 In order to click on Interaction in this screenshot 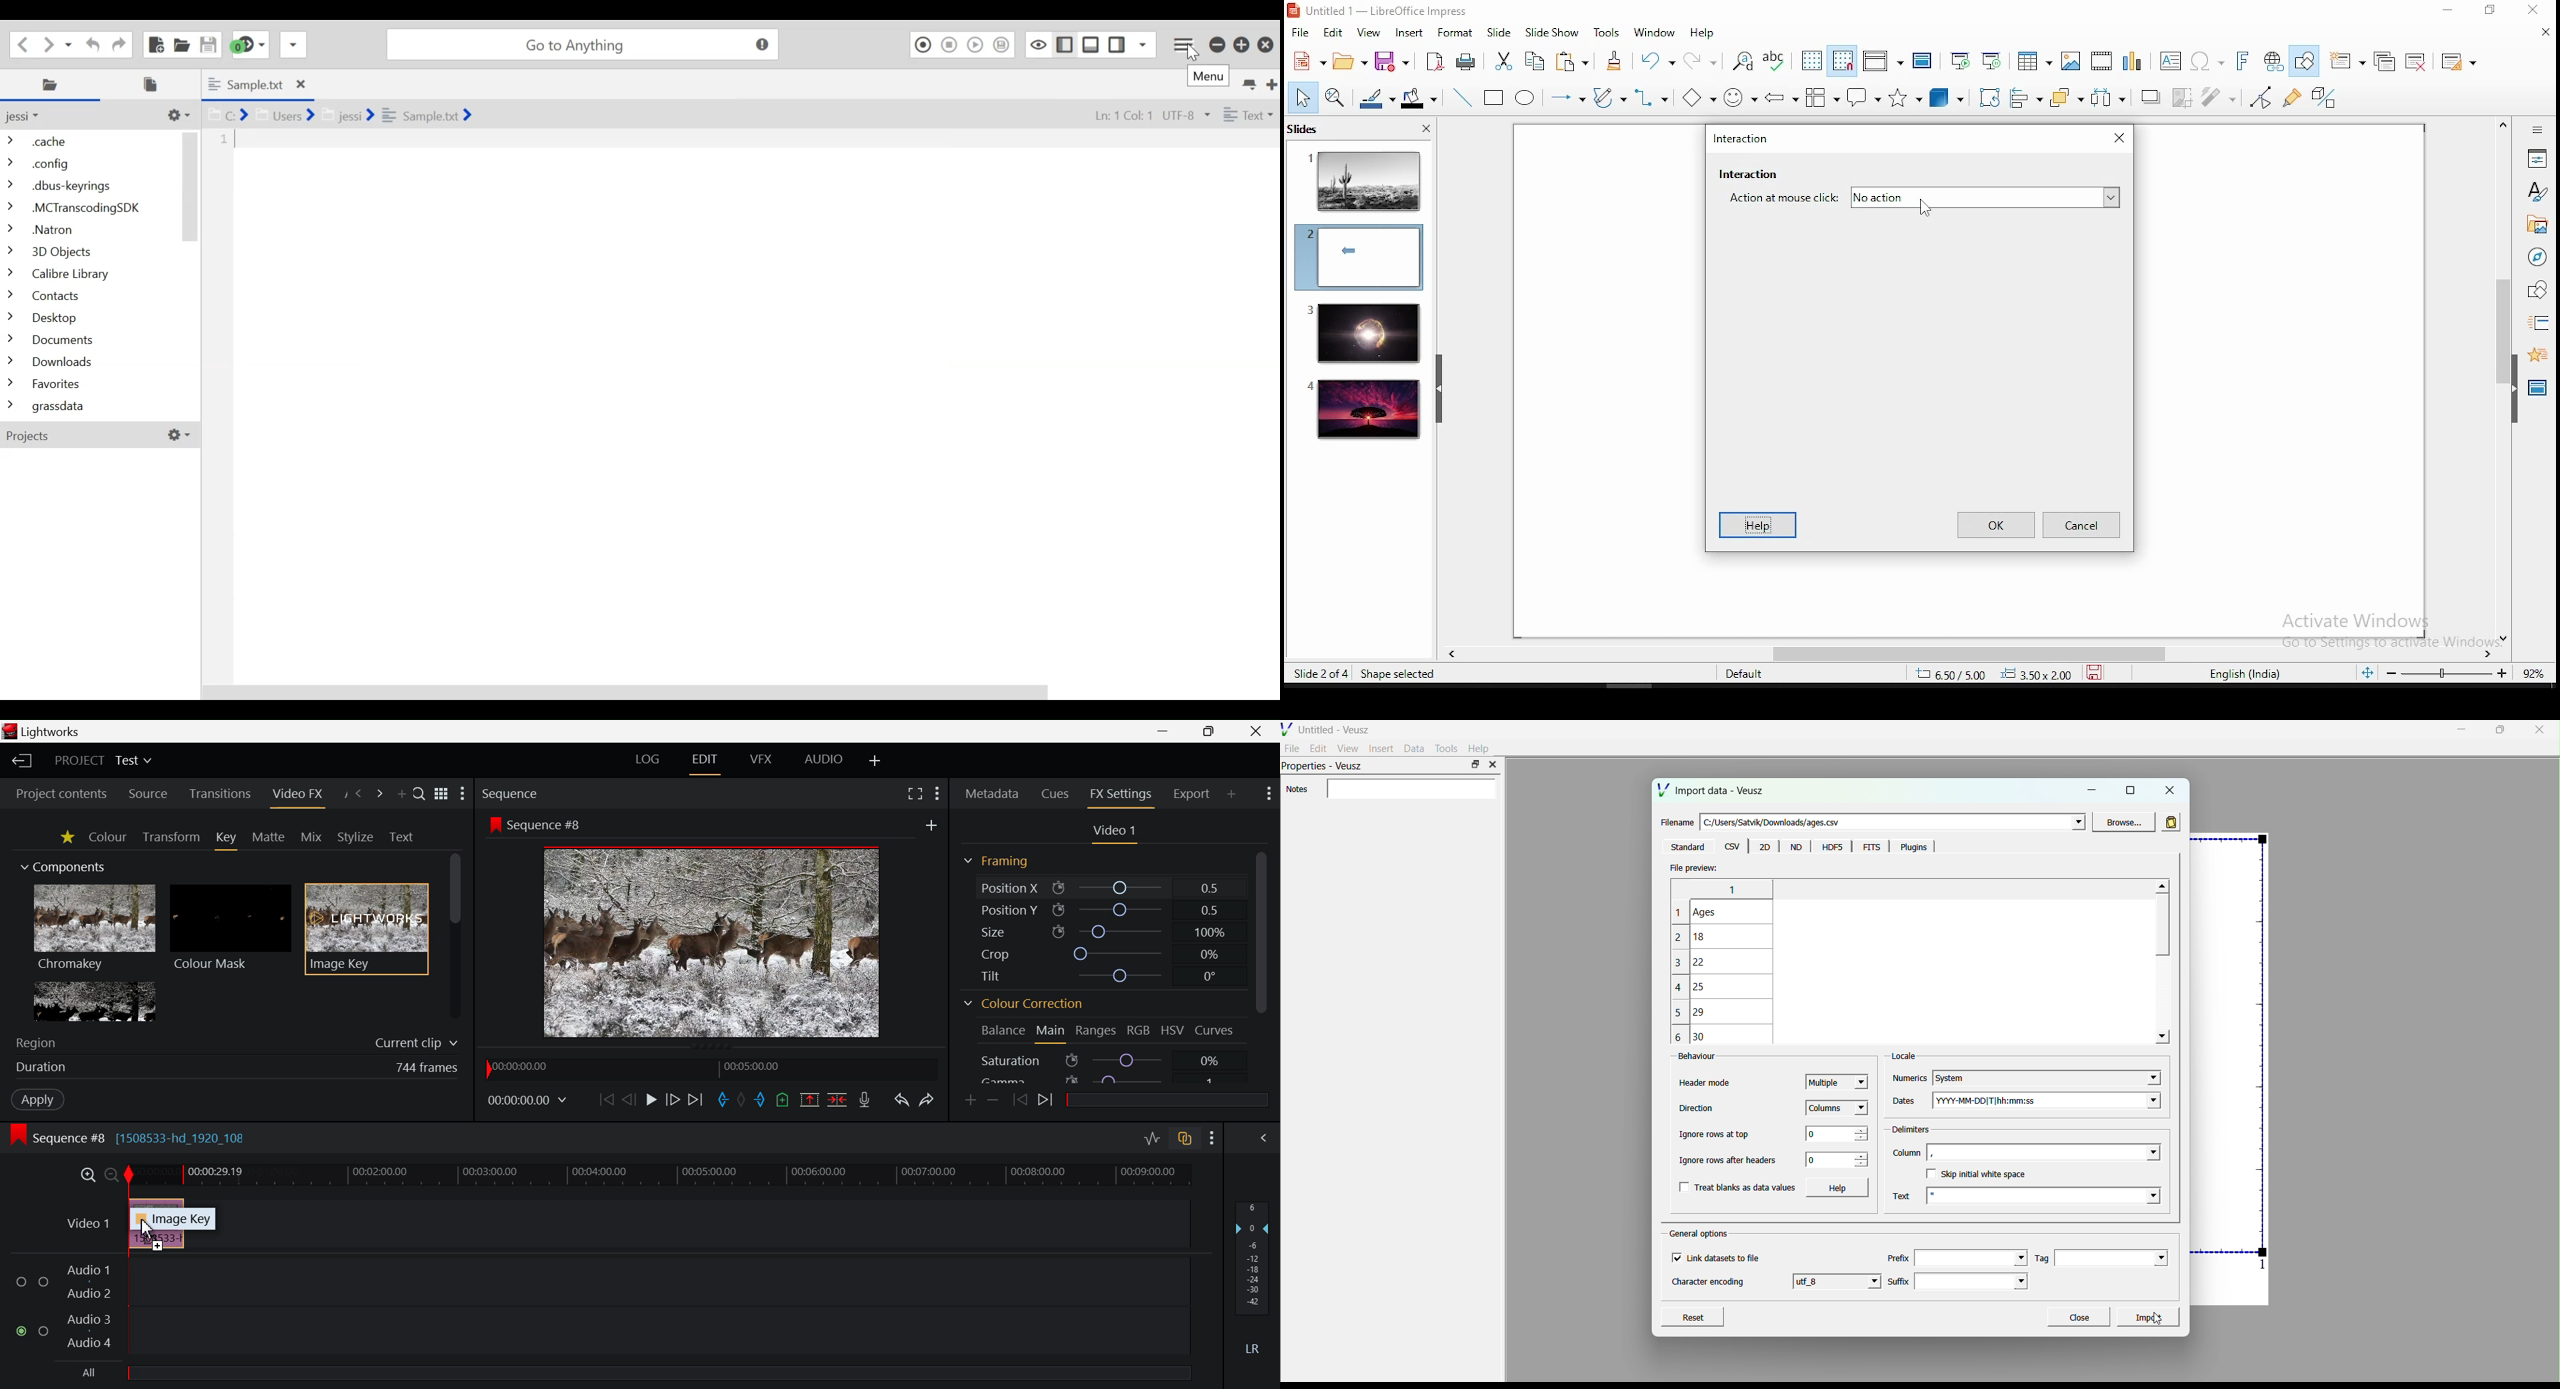, I will do `click(1921, 191)`.